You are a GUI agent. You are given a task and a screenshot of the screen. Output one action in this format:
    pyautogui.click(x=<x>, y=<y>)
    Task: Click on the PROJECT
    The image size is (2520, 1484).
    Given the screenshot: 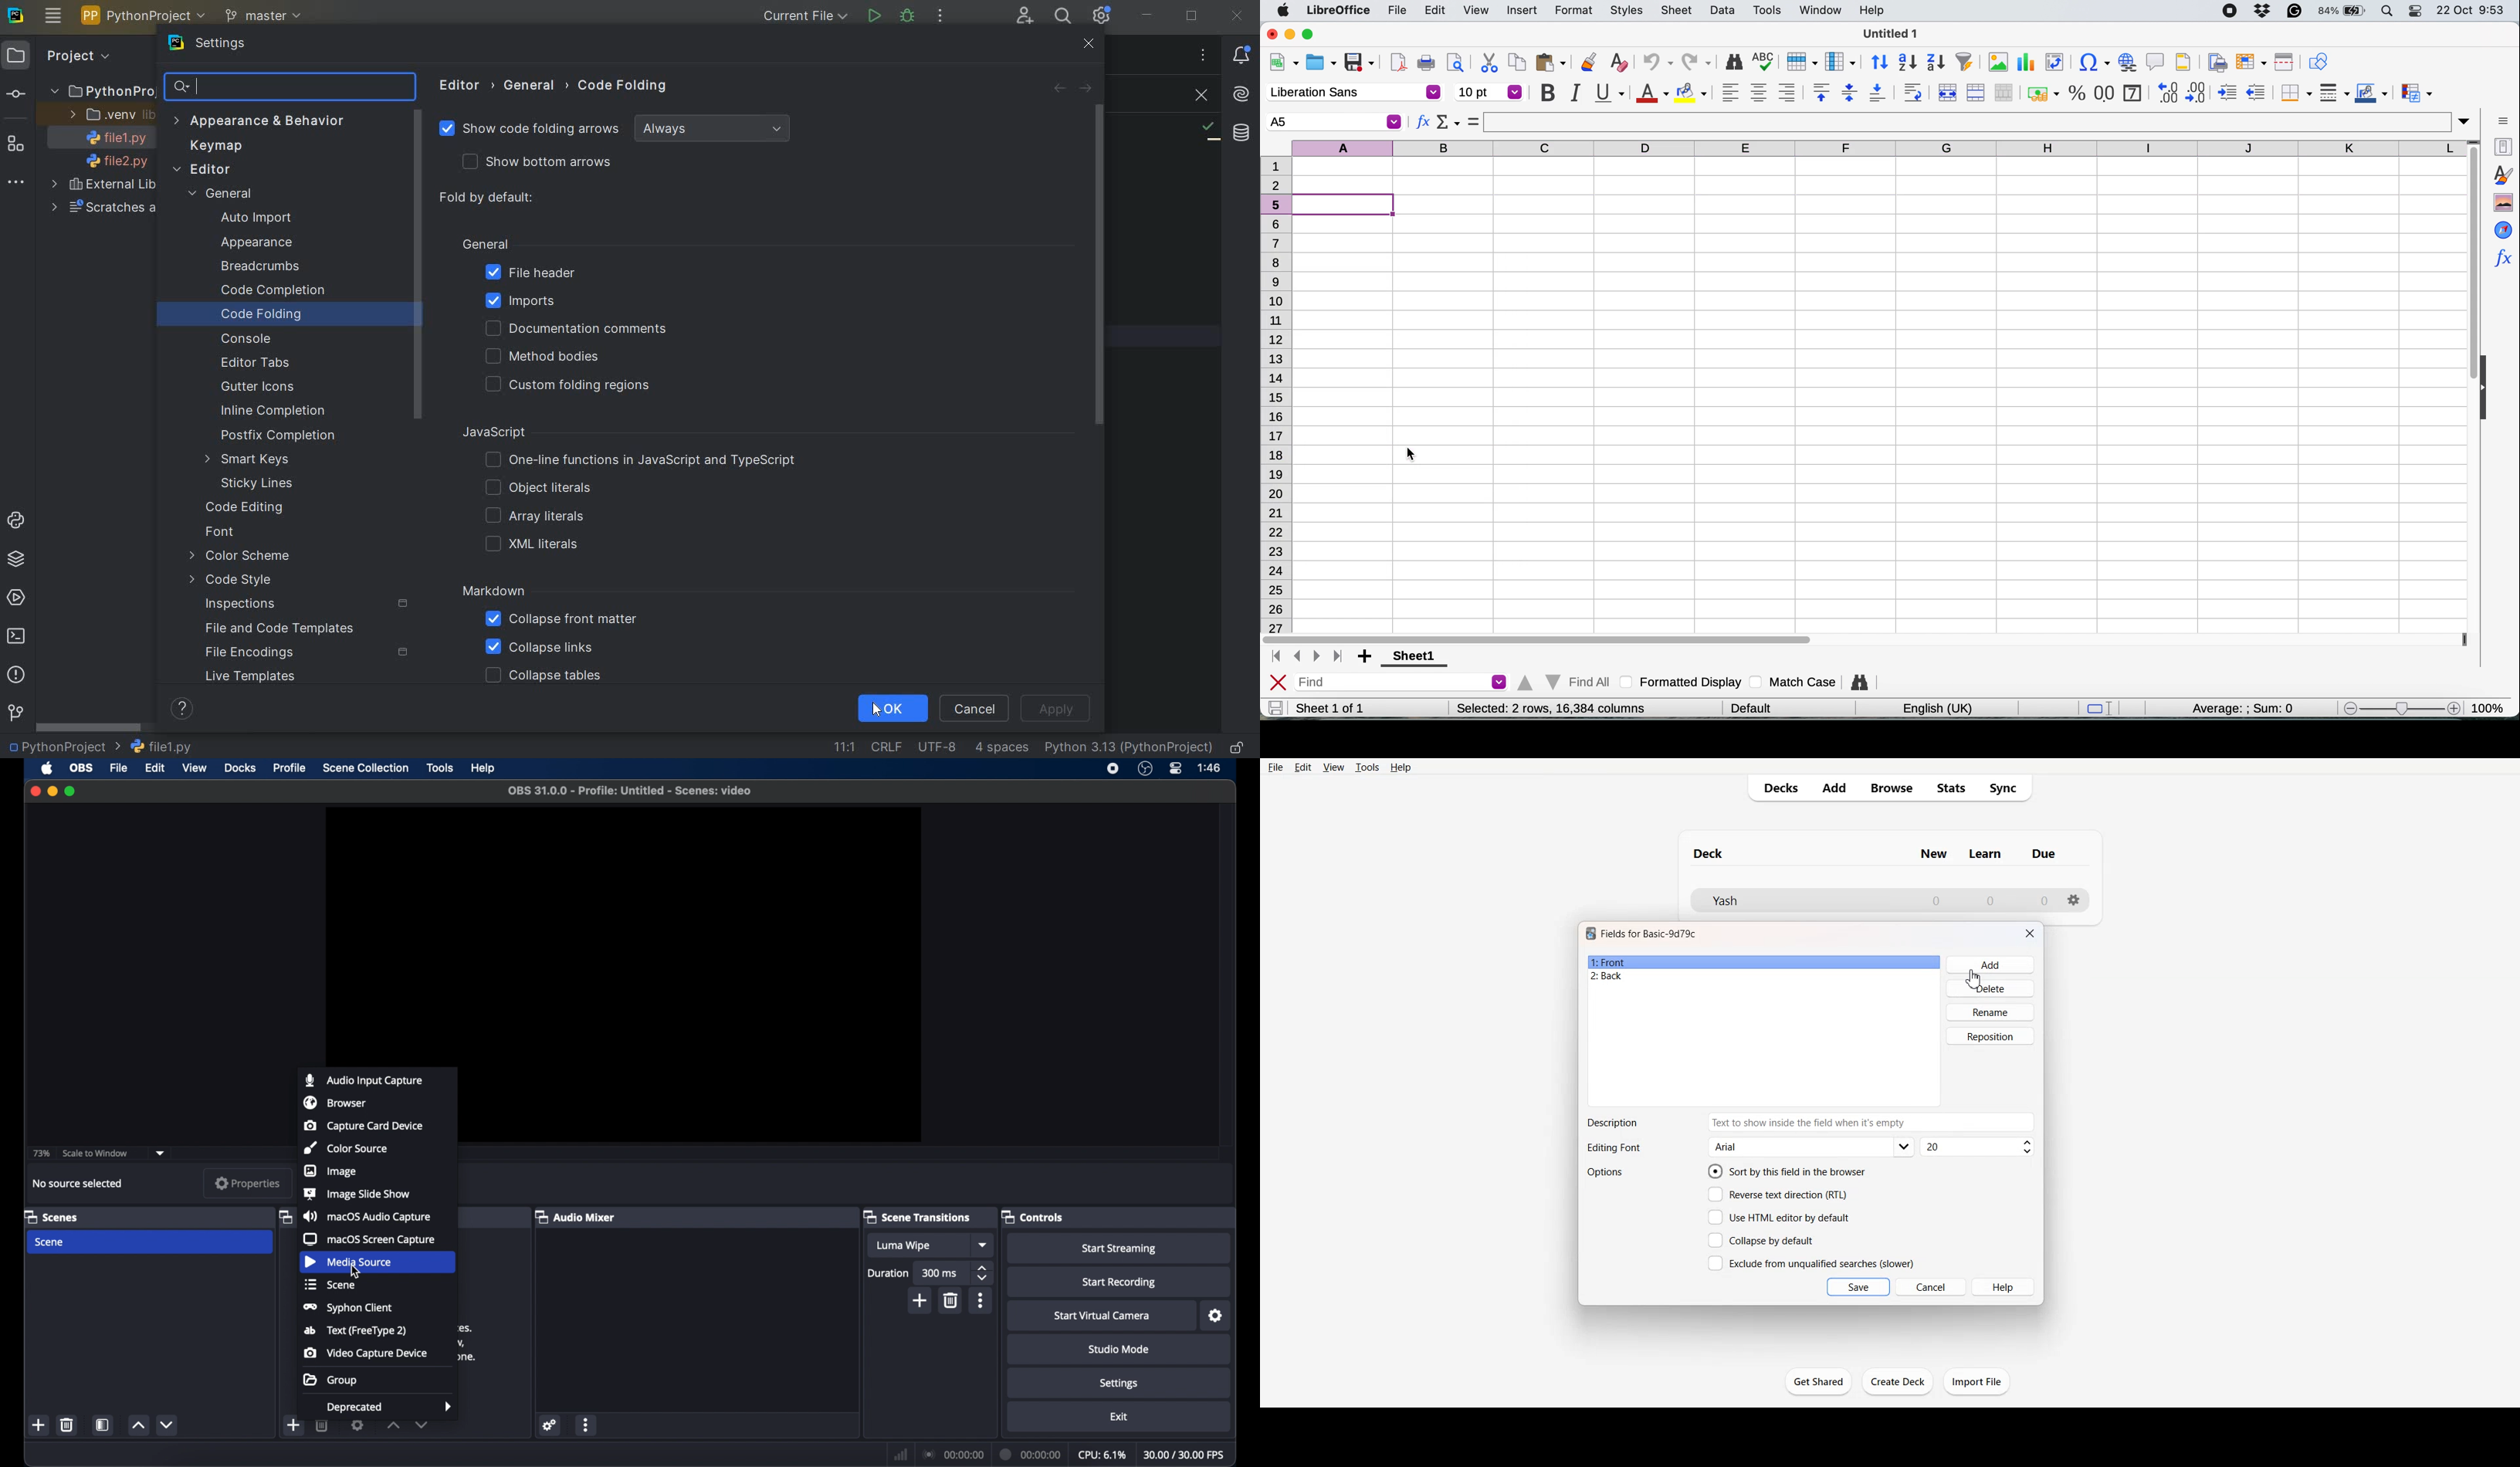 What is the action you would take?
    pyautogui.click(x=60, y=56)
    